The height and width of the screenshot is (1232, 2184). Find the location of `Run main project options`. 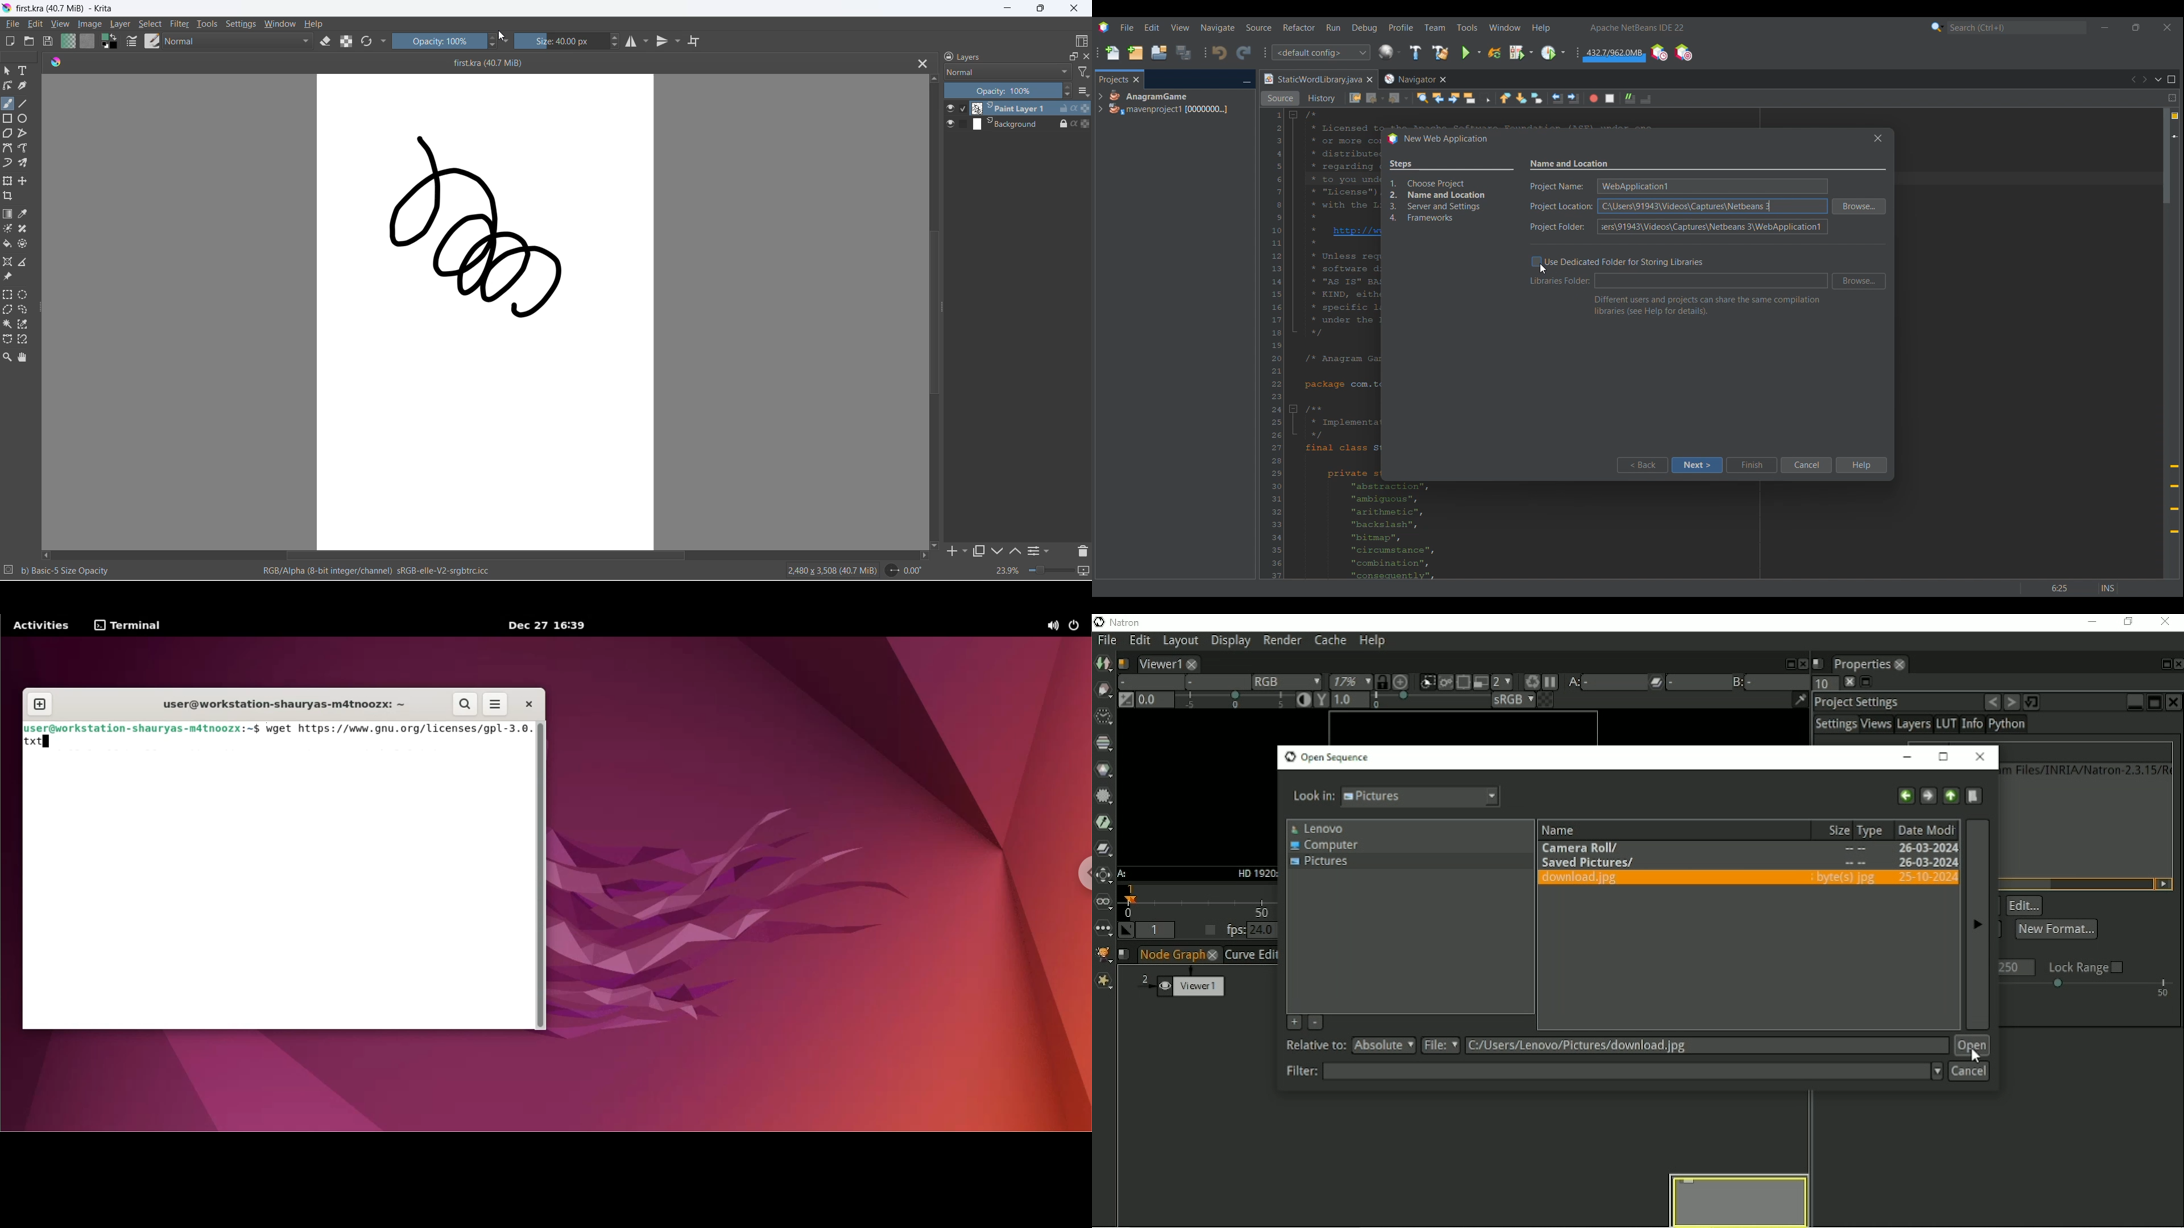

Run main project options is located at coordinates (1472, 52).